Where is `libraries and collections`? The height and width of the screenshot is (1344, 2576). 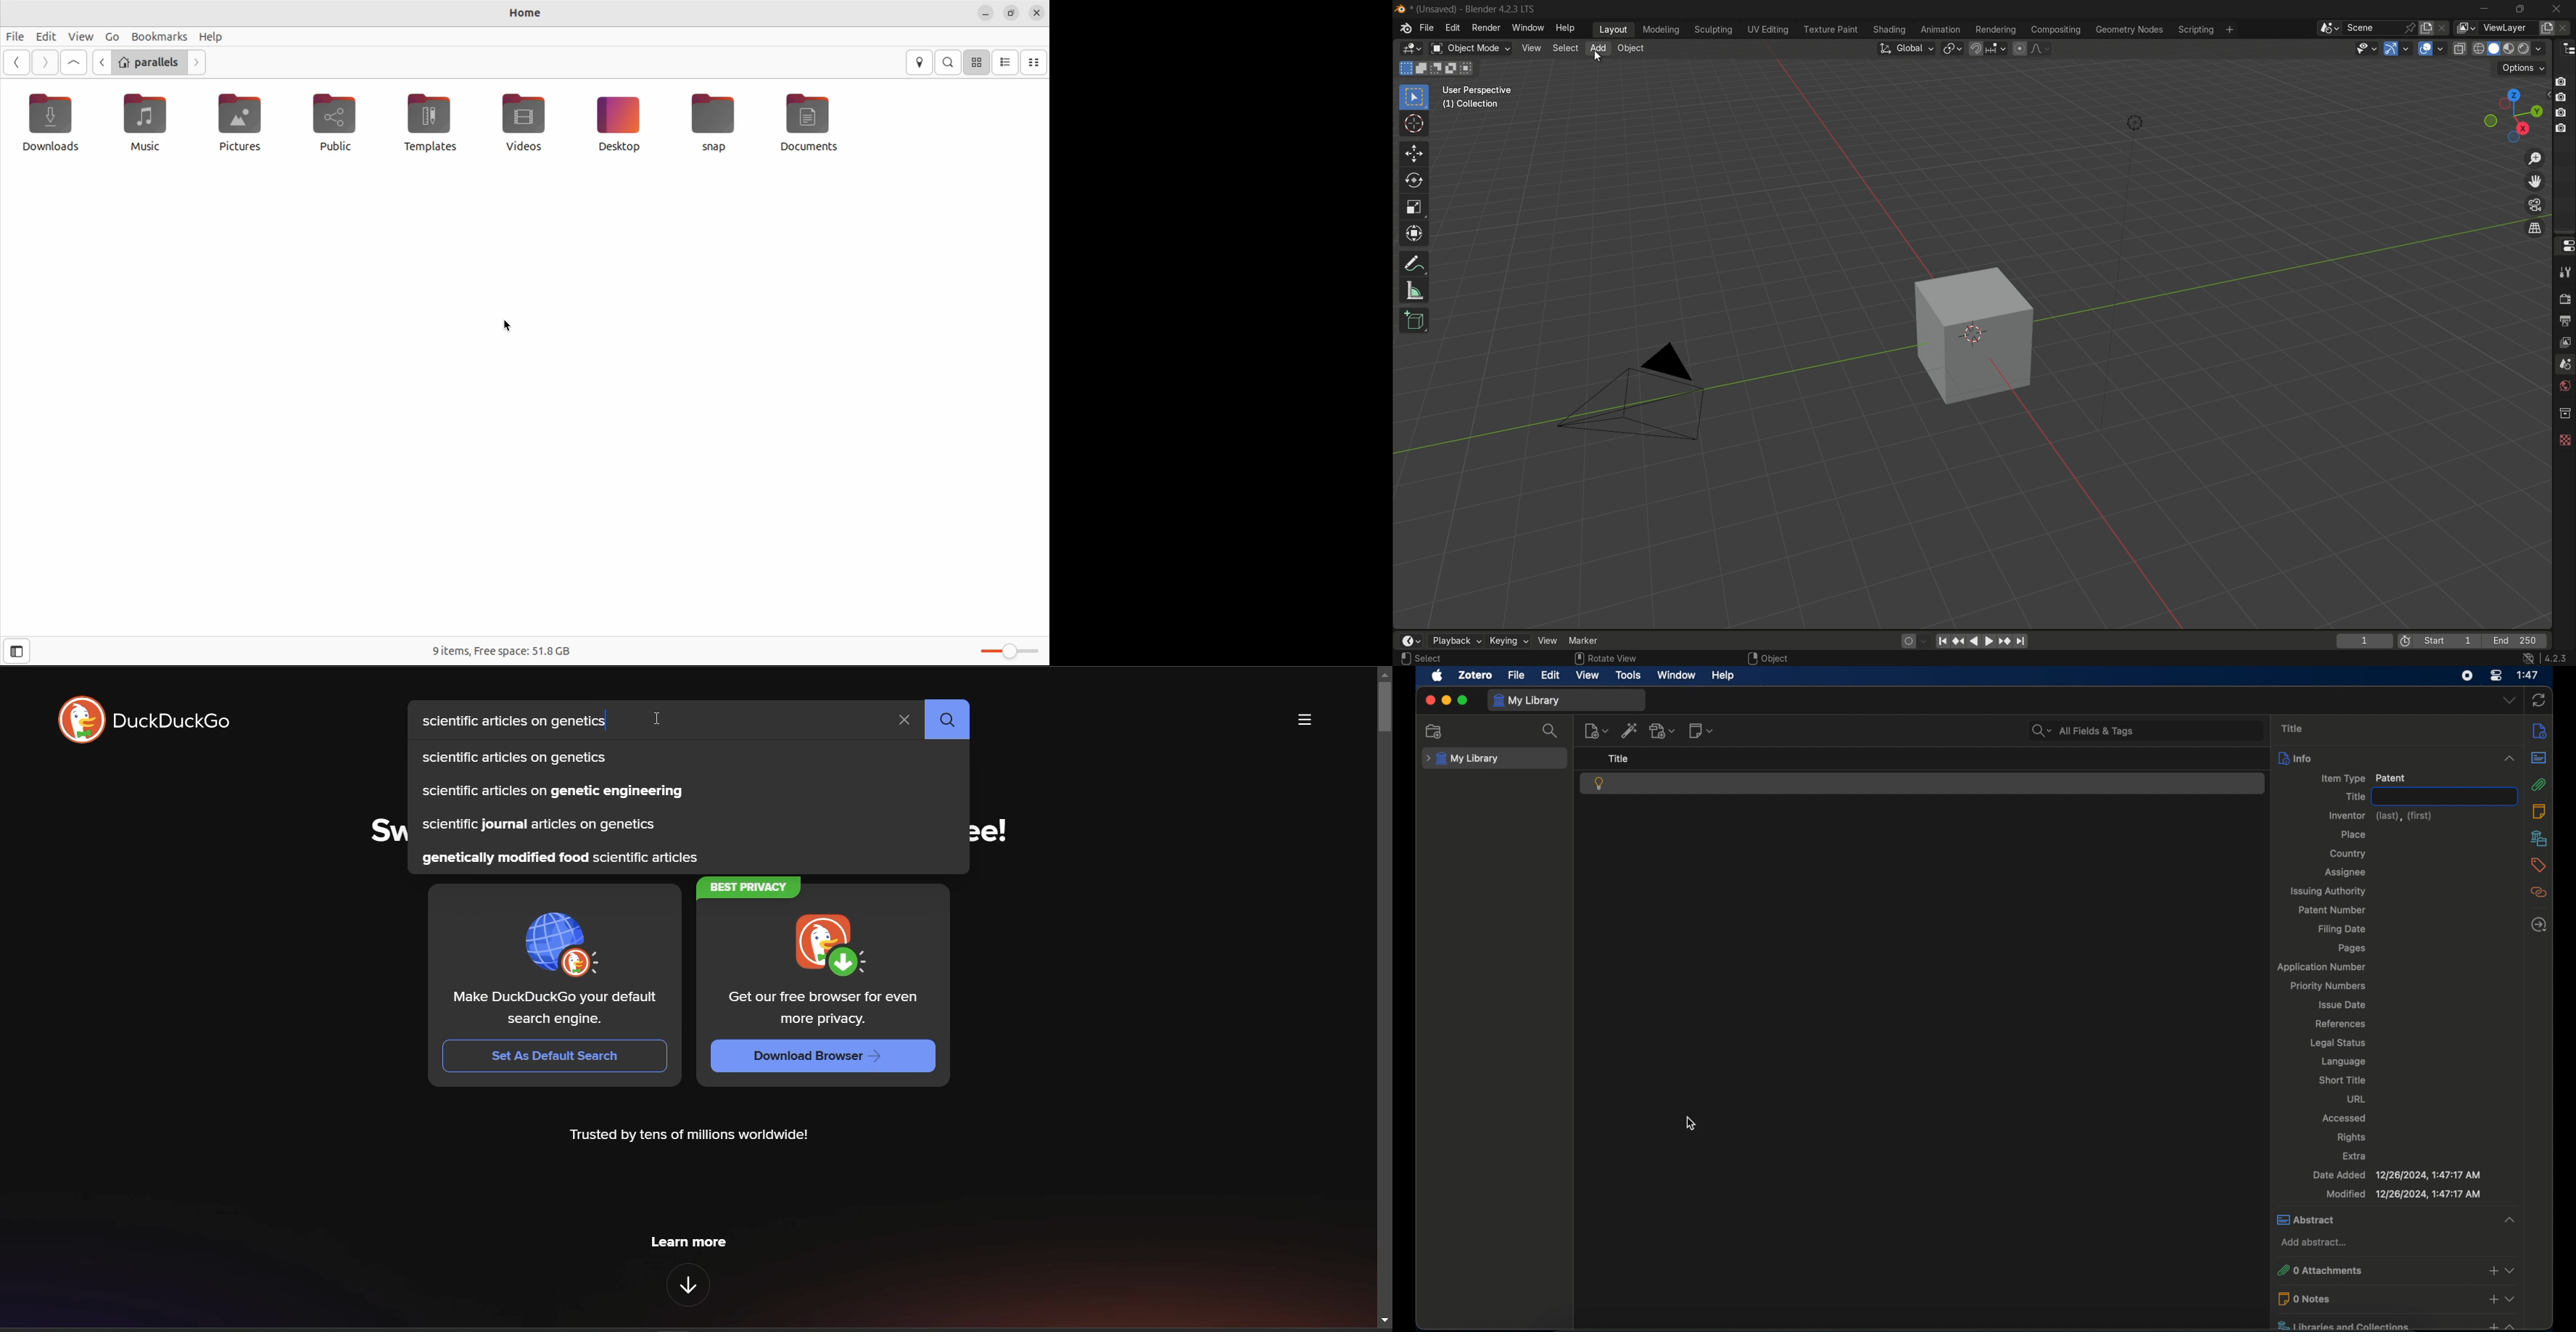
libraries and collections is located at coordinates (2350, 1323).